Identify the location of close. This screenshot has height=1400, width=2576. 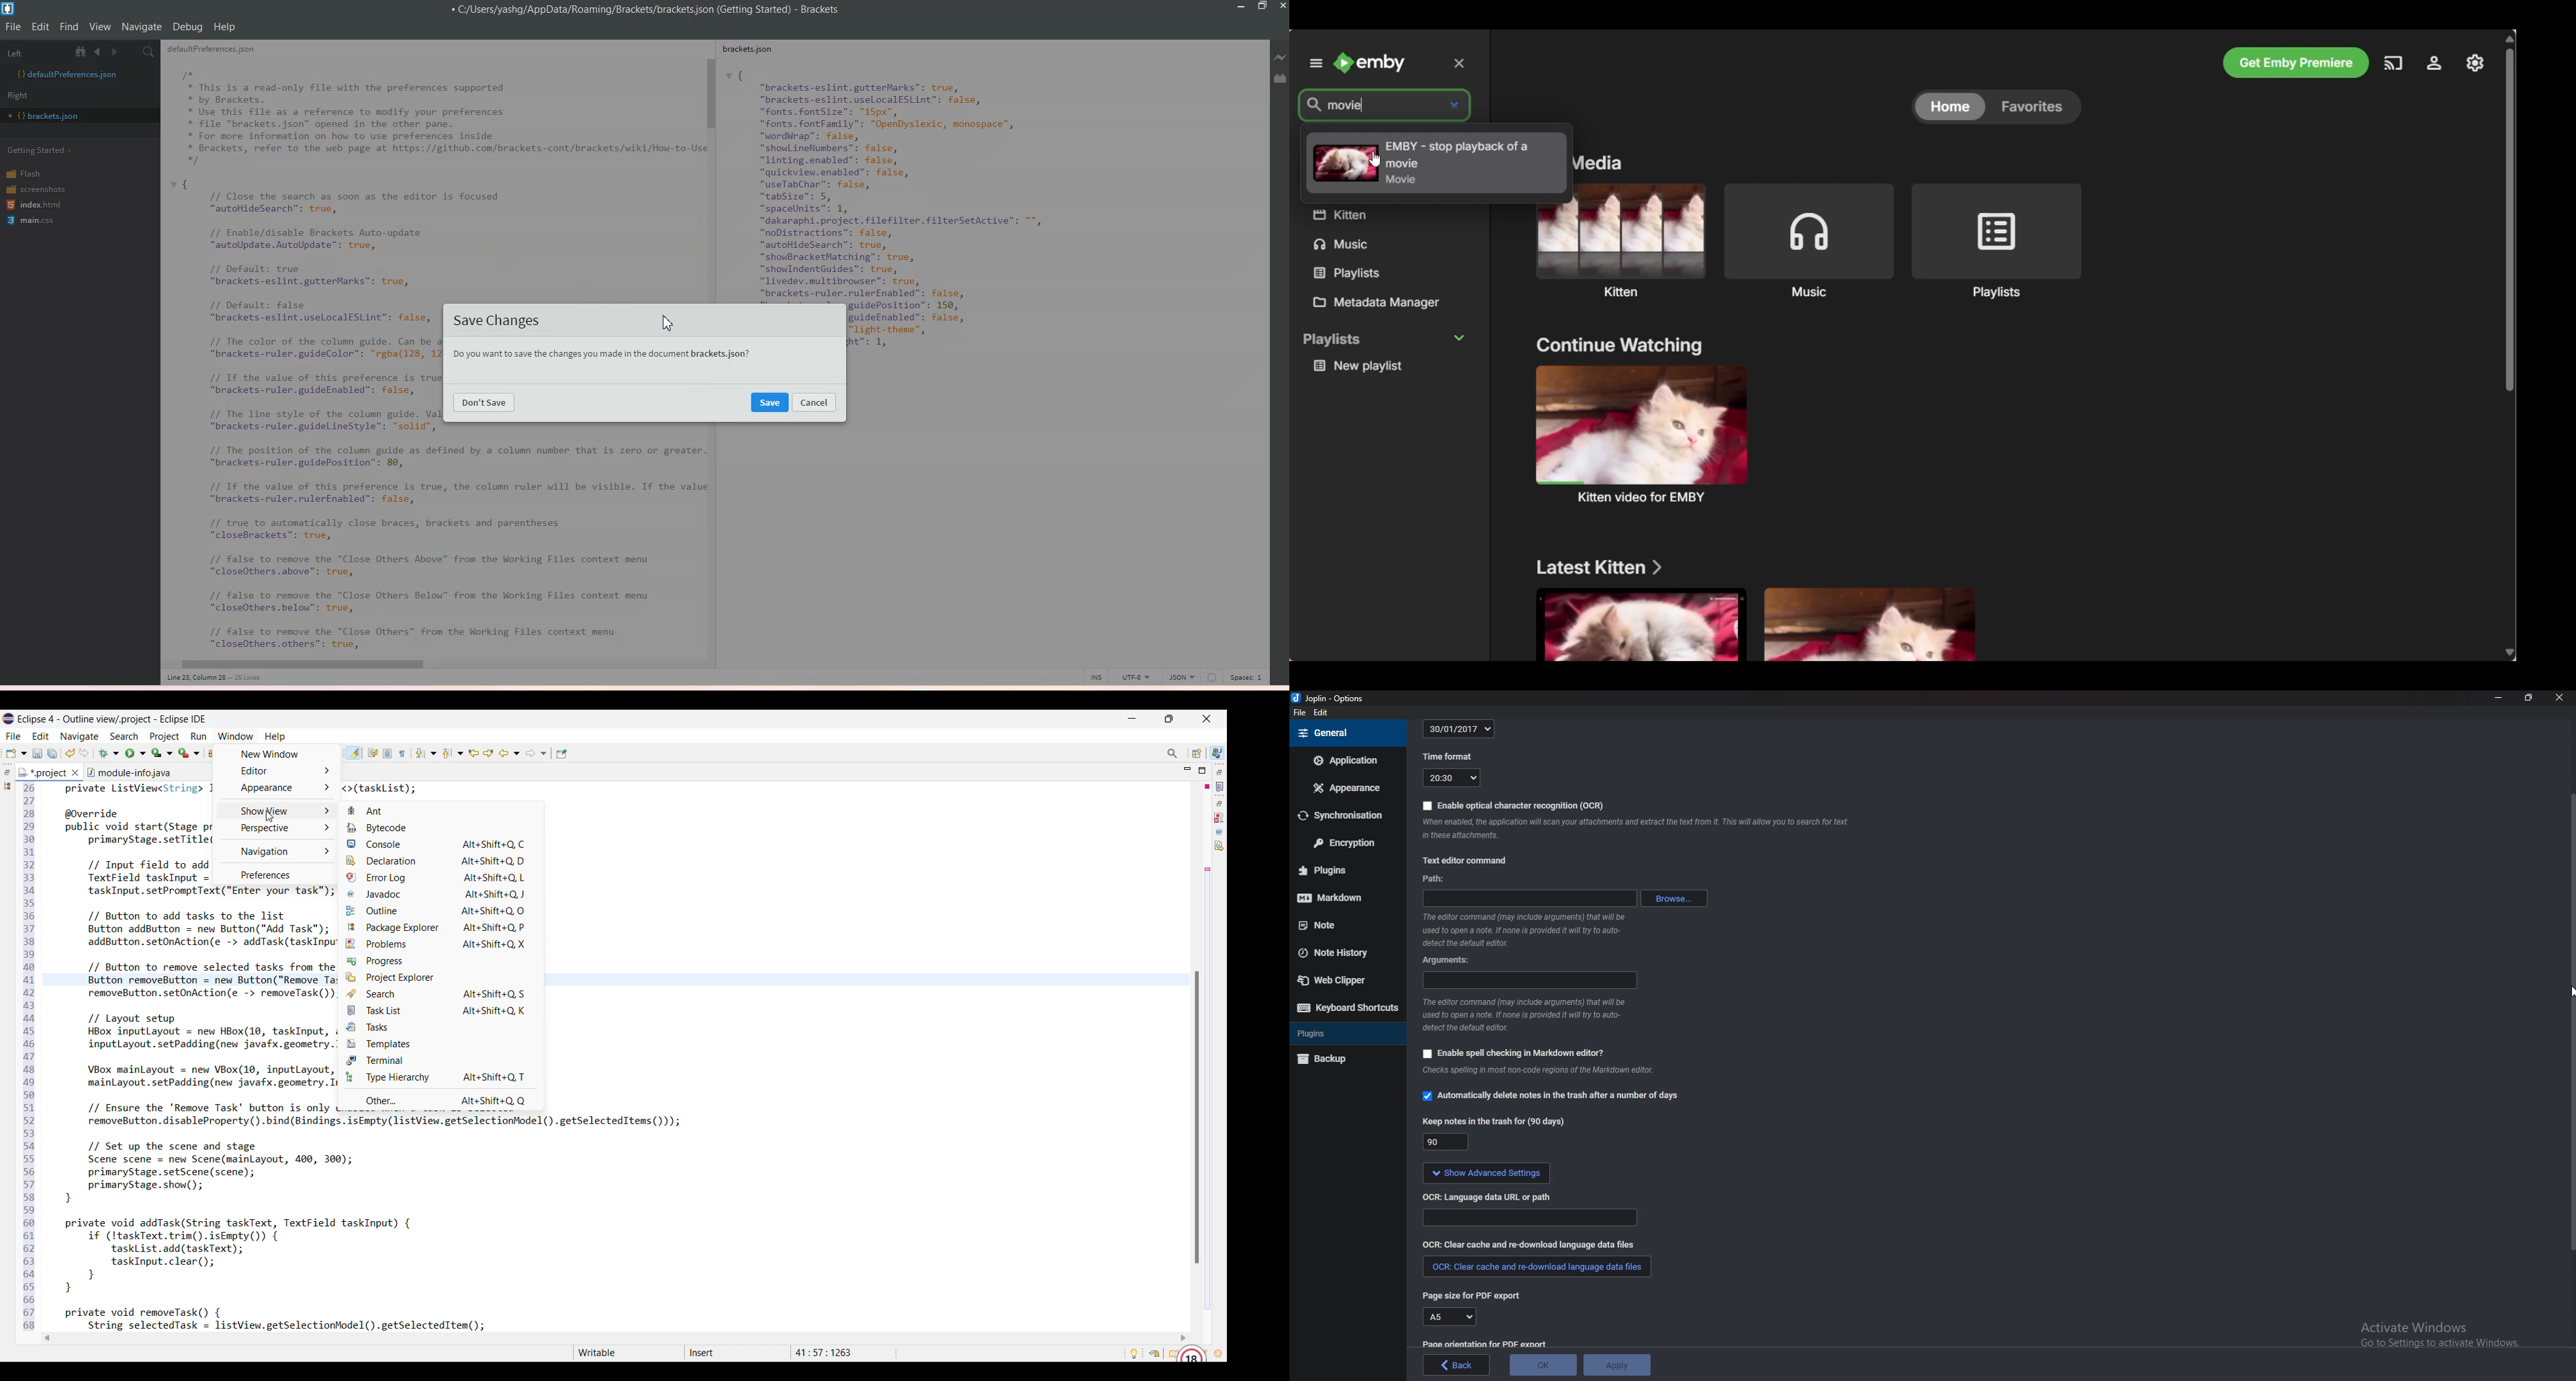
(2559, 698).